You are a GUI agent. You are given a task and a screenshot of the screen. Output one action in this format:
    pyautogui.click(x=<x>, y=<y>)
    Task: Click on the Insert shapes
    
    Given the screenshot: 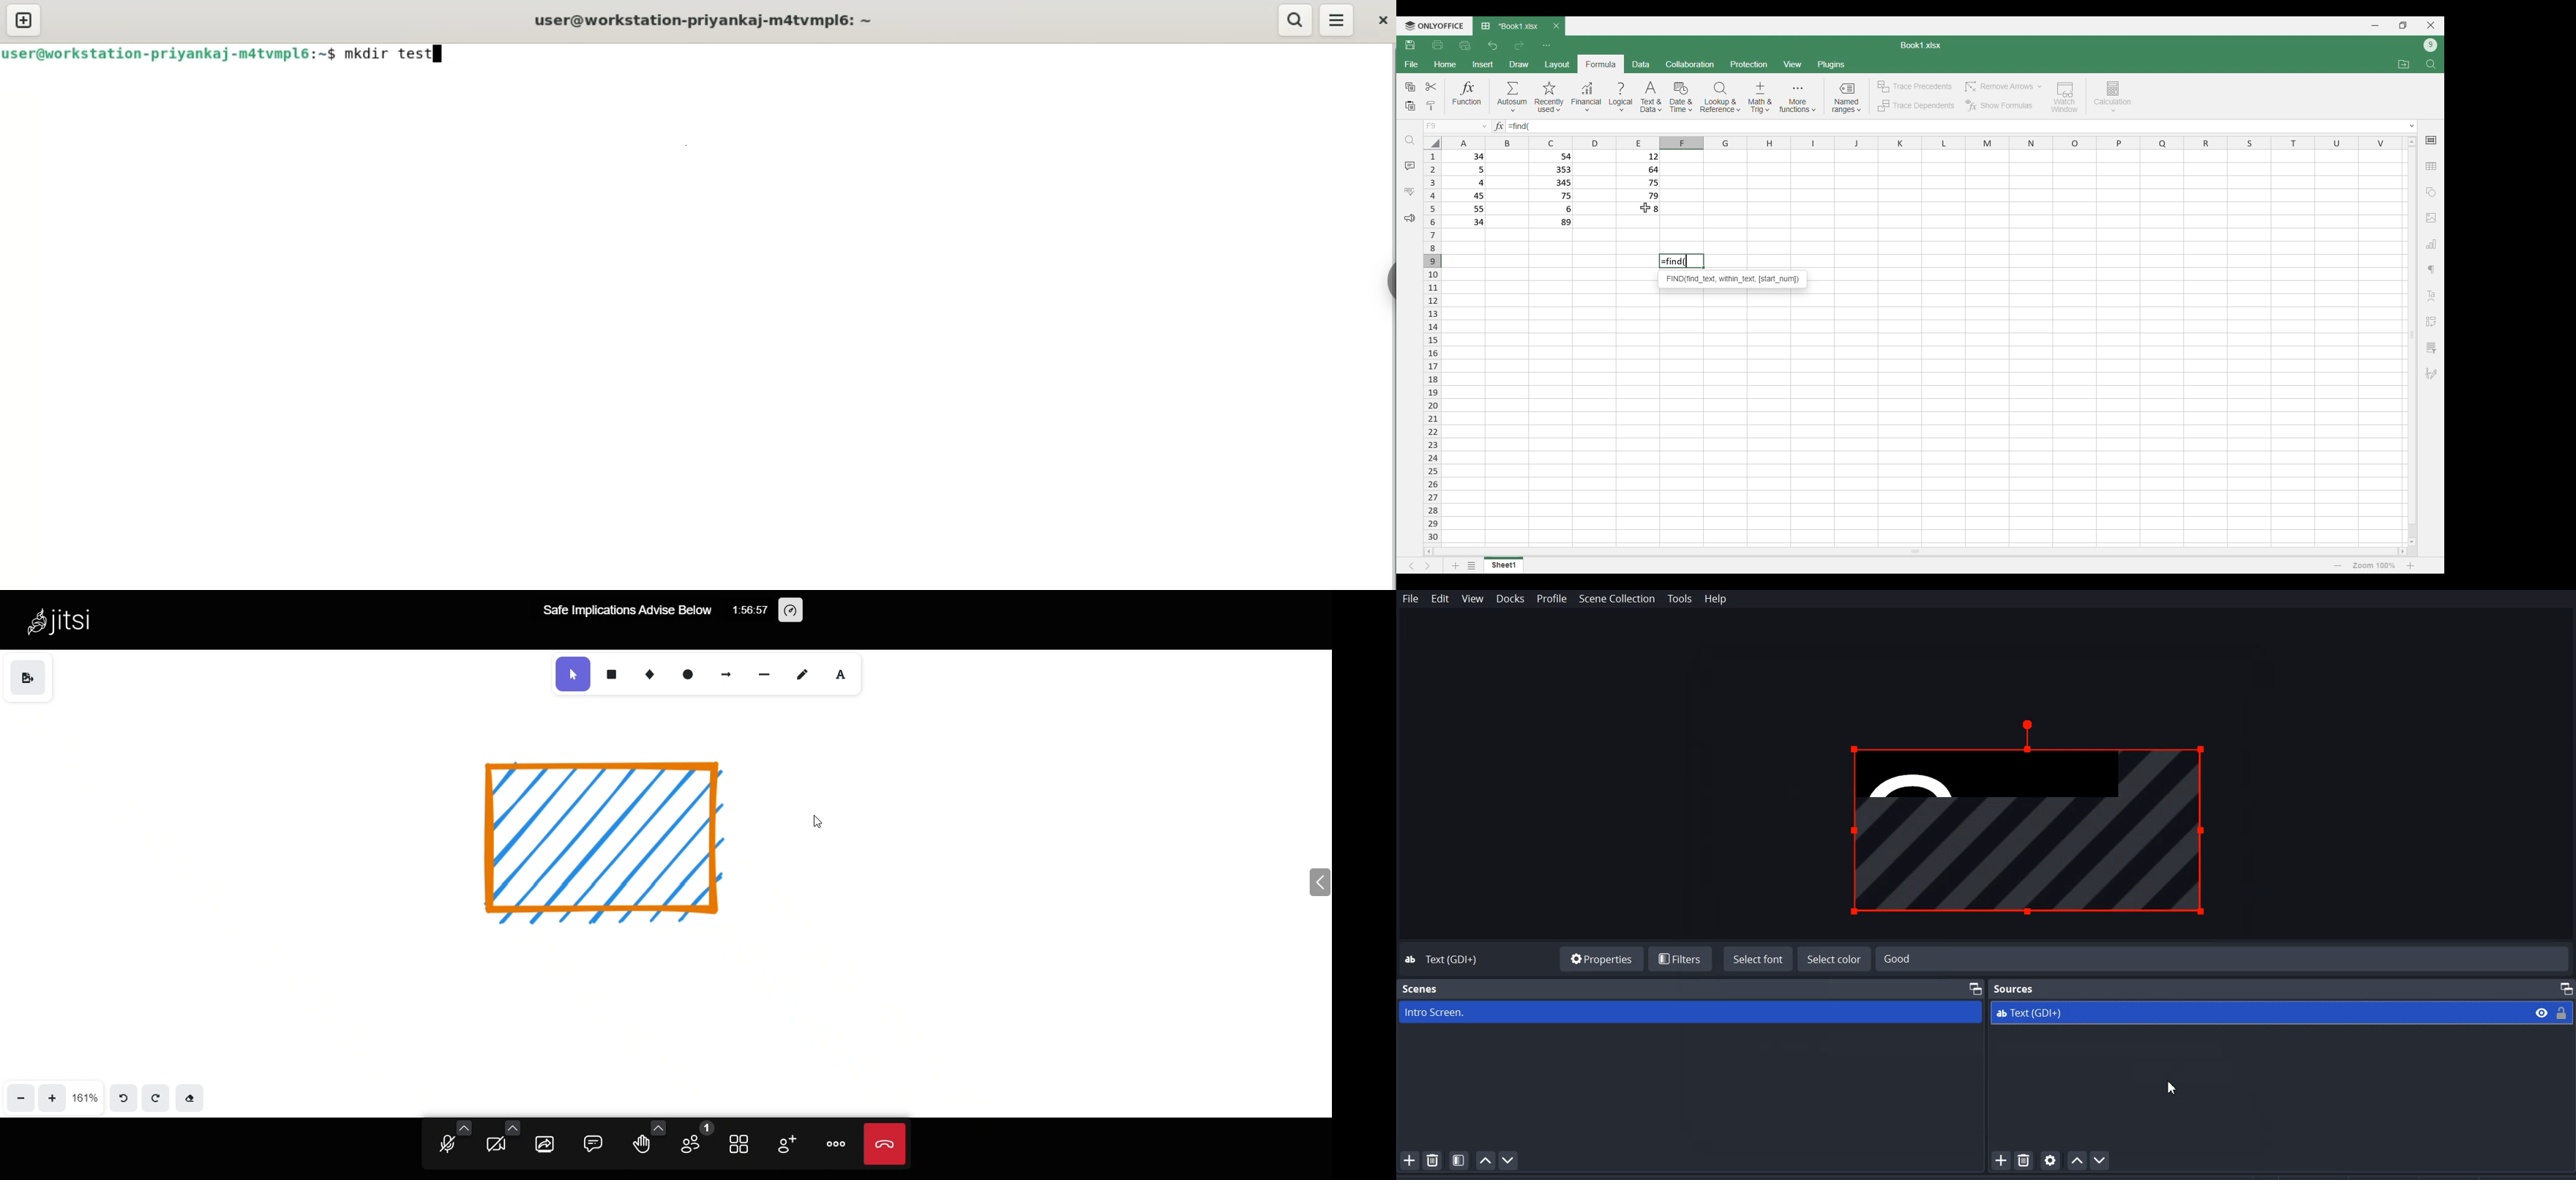 What is the action you would take?
    pyautogui.click(x=2432, y=192)
    